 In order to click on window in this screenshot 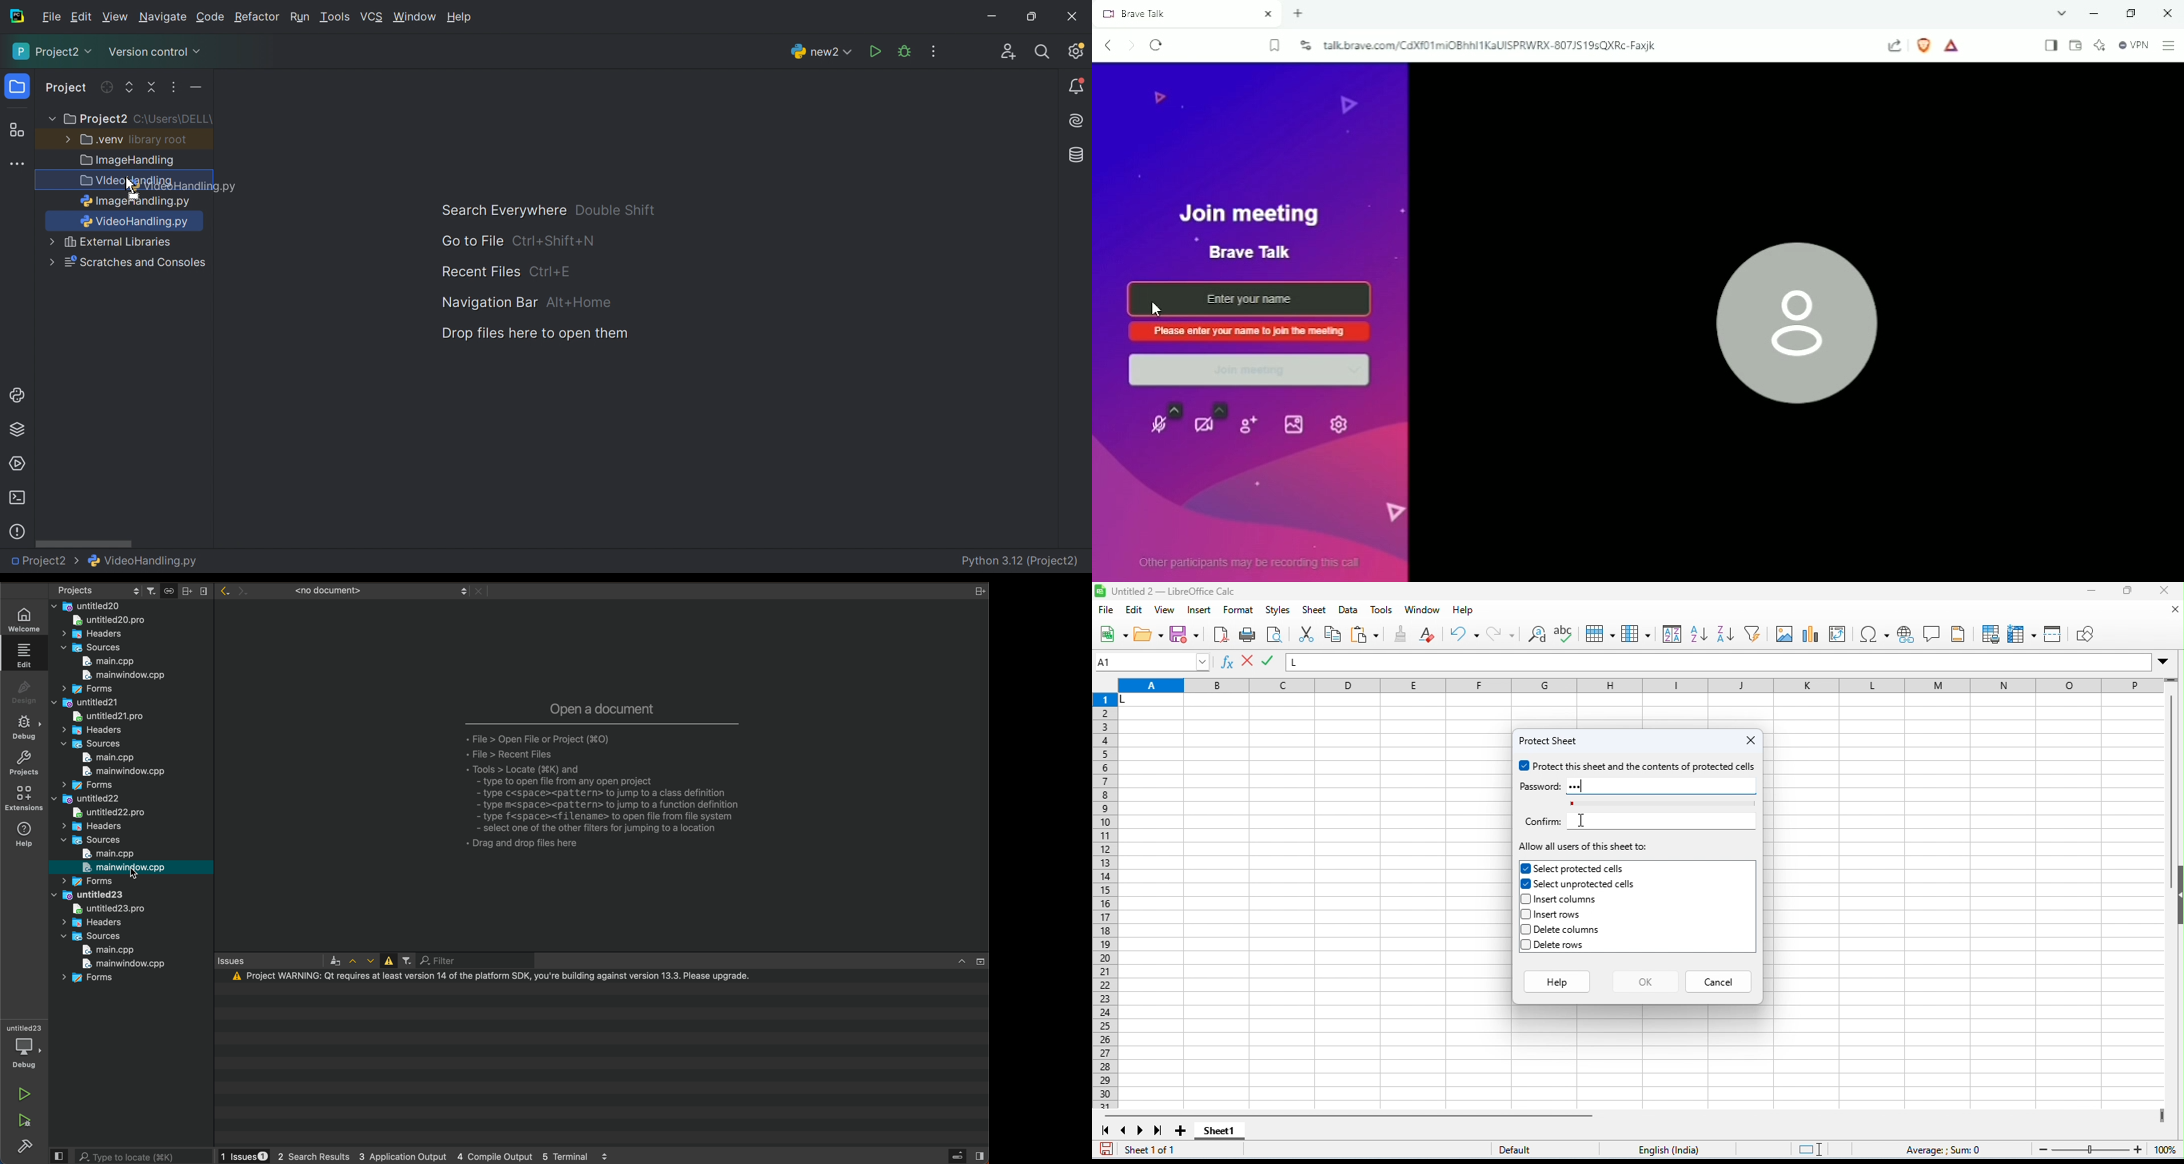, I will do `click(1421, 610)`.